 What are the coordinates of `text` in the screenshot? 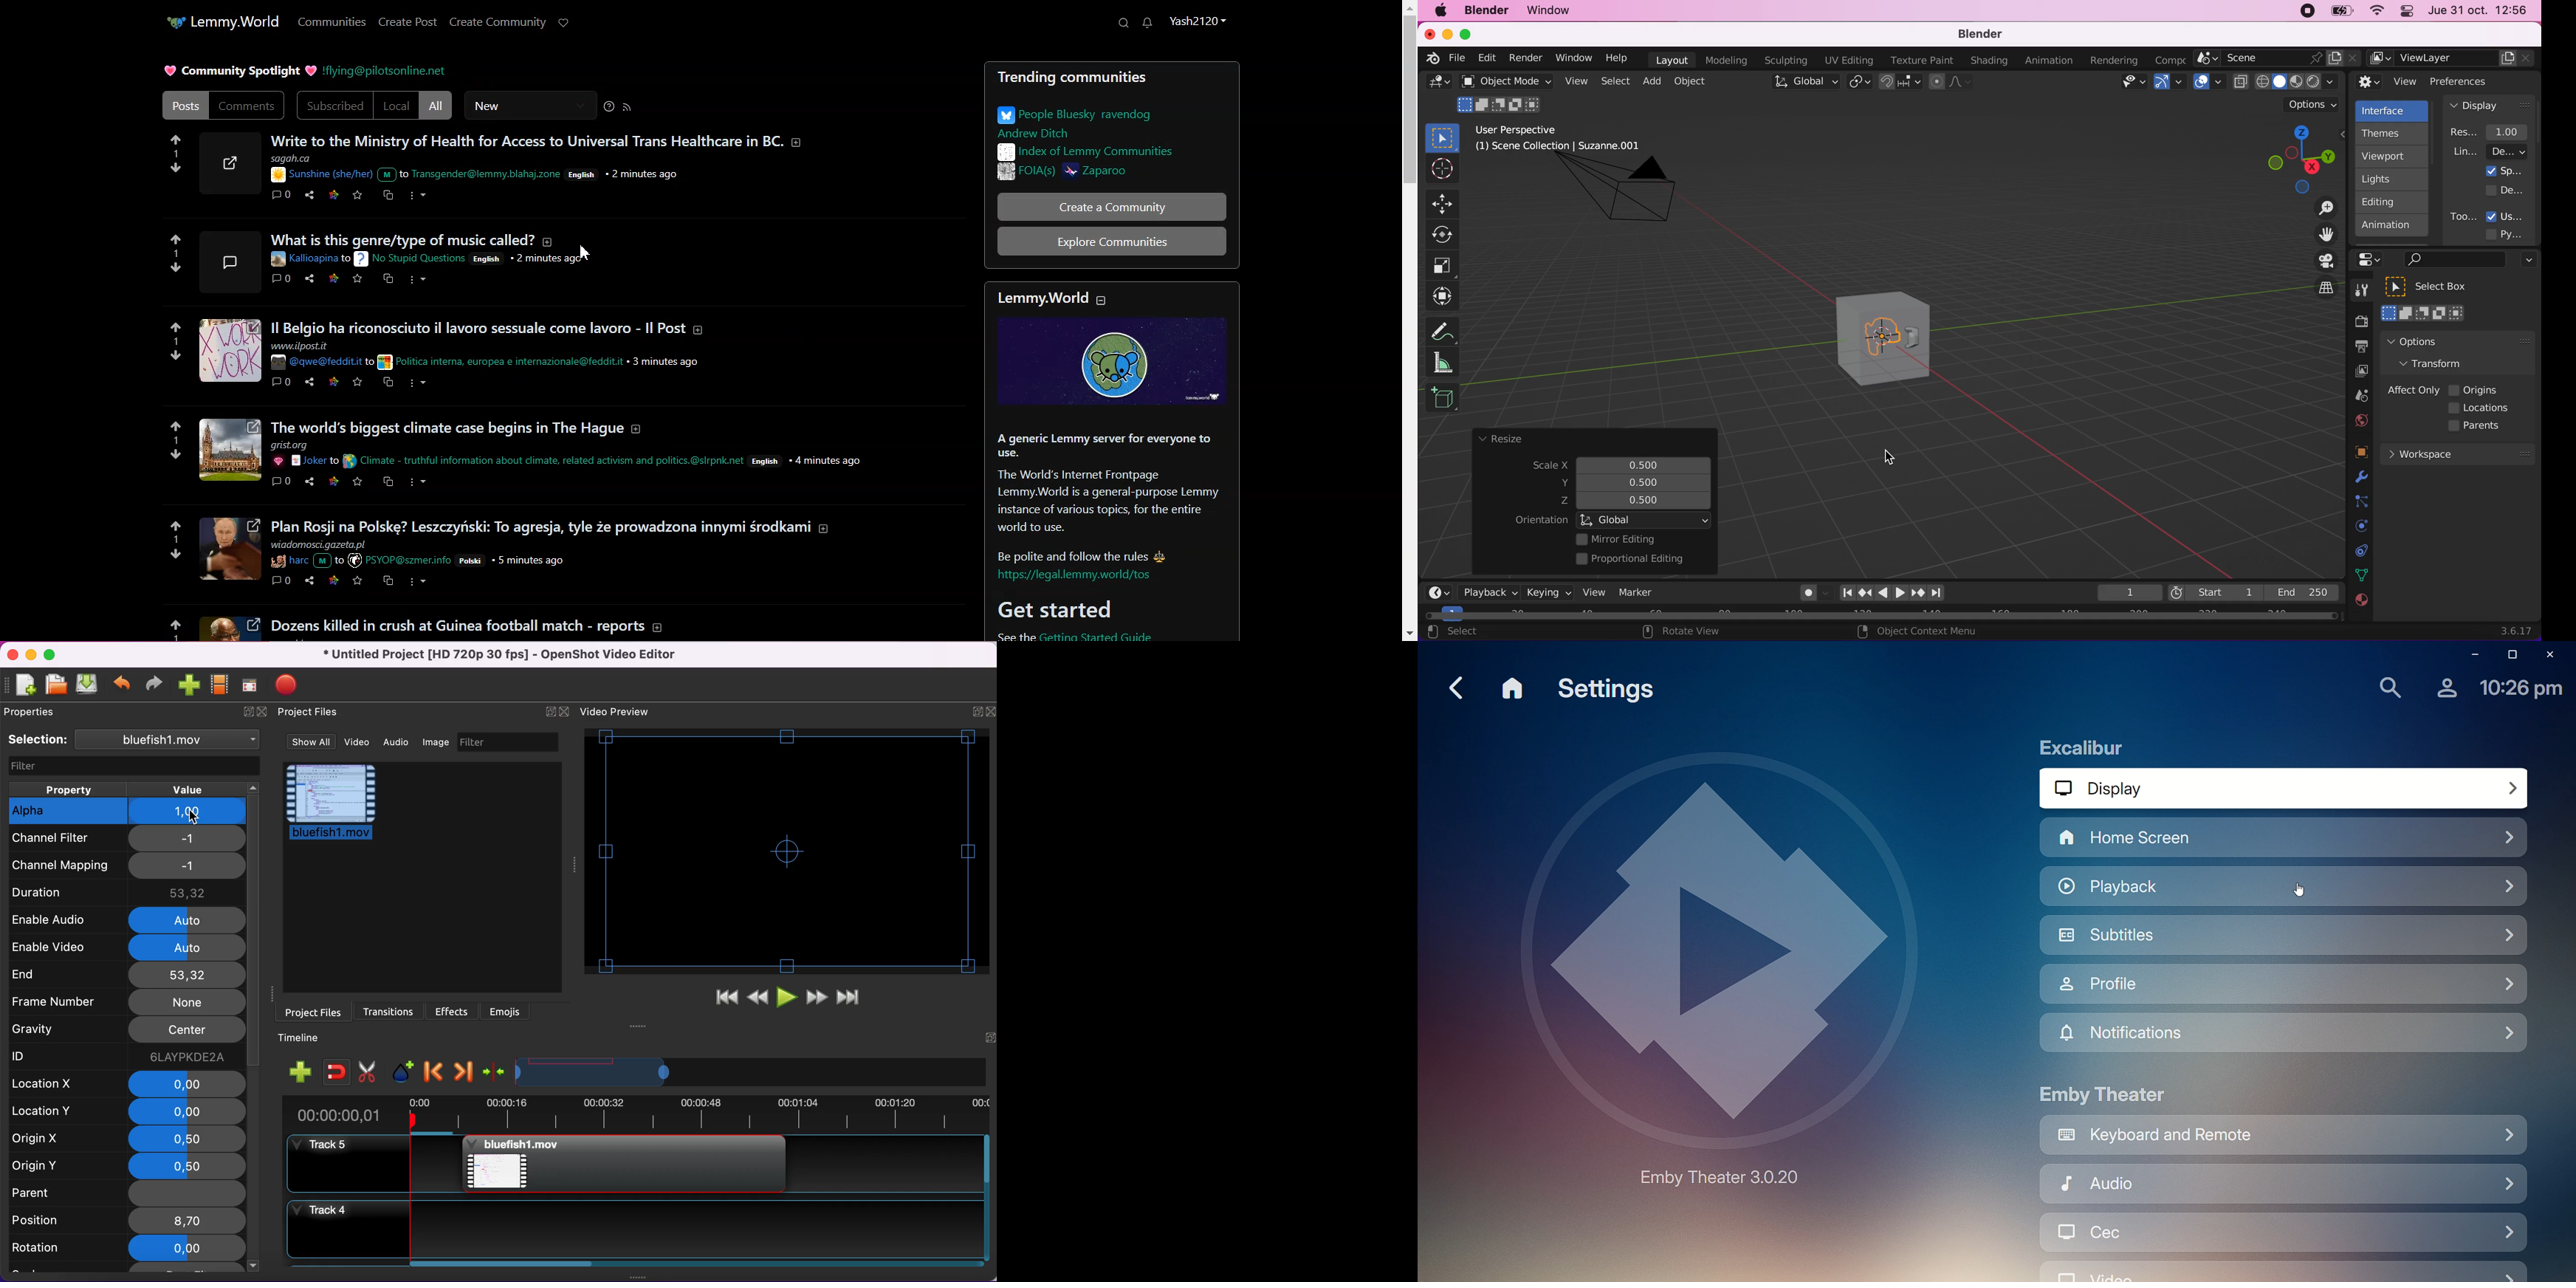 It's located at (309, 347).